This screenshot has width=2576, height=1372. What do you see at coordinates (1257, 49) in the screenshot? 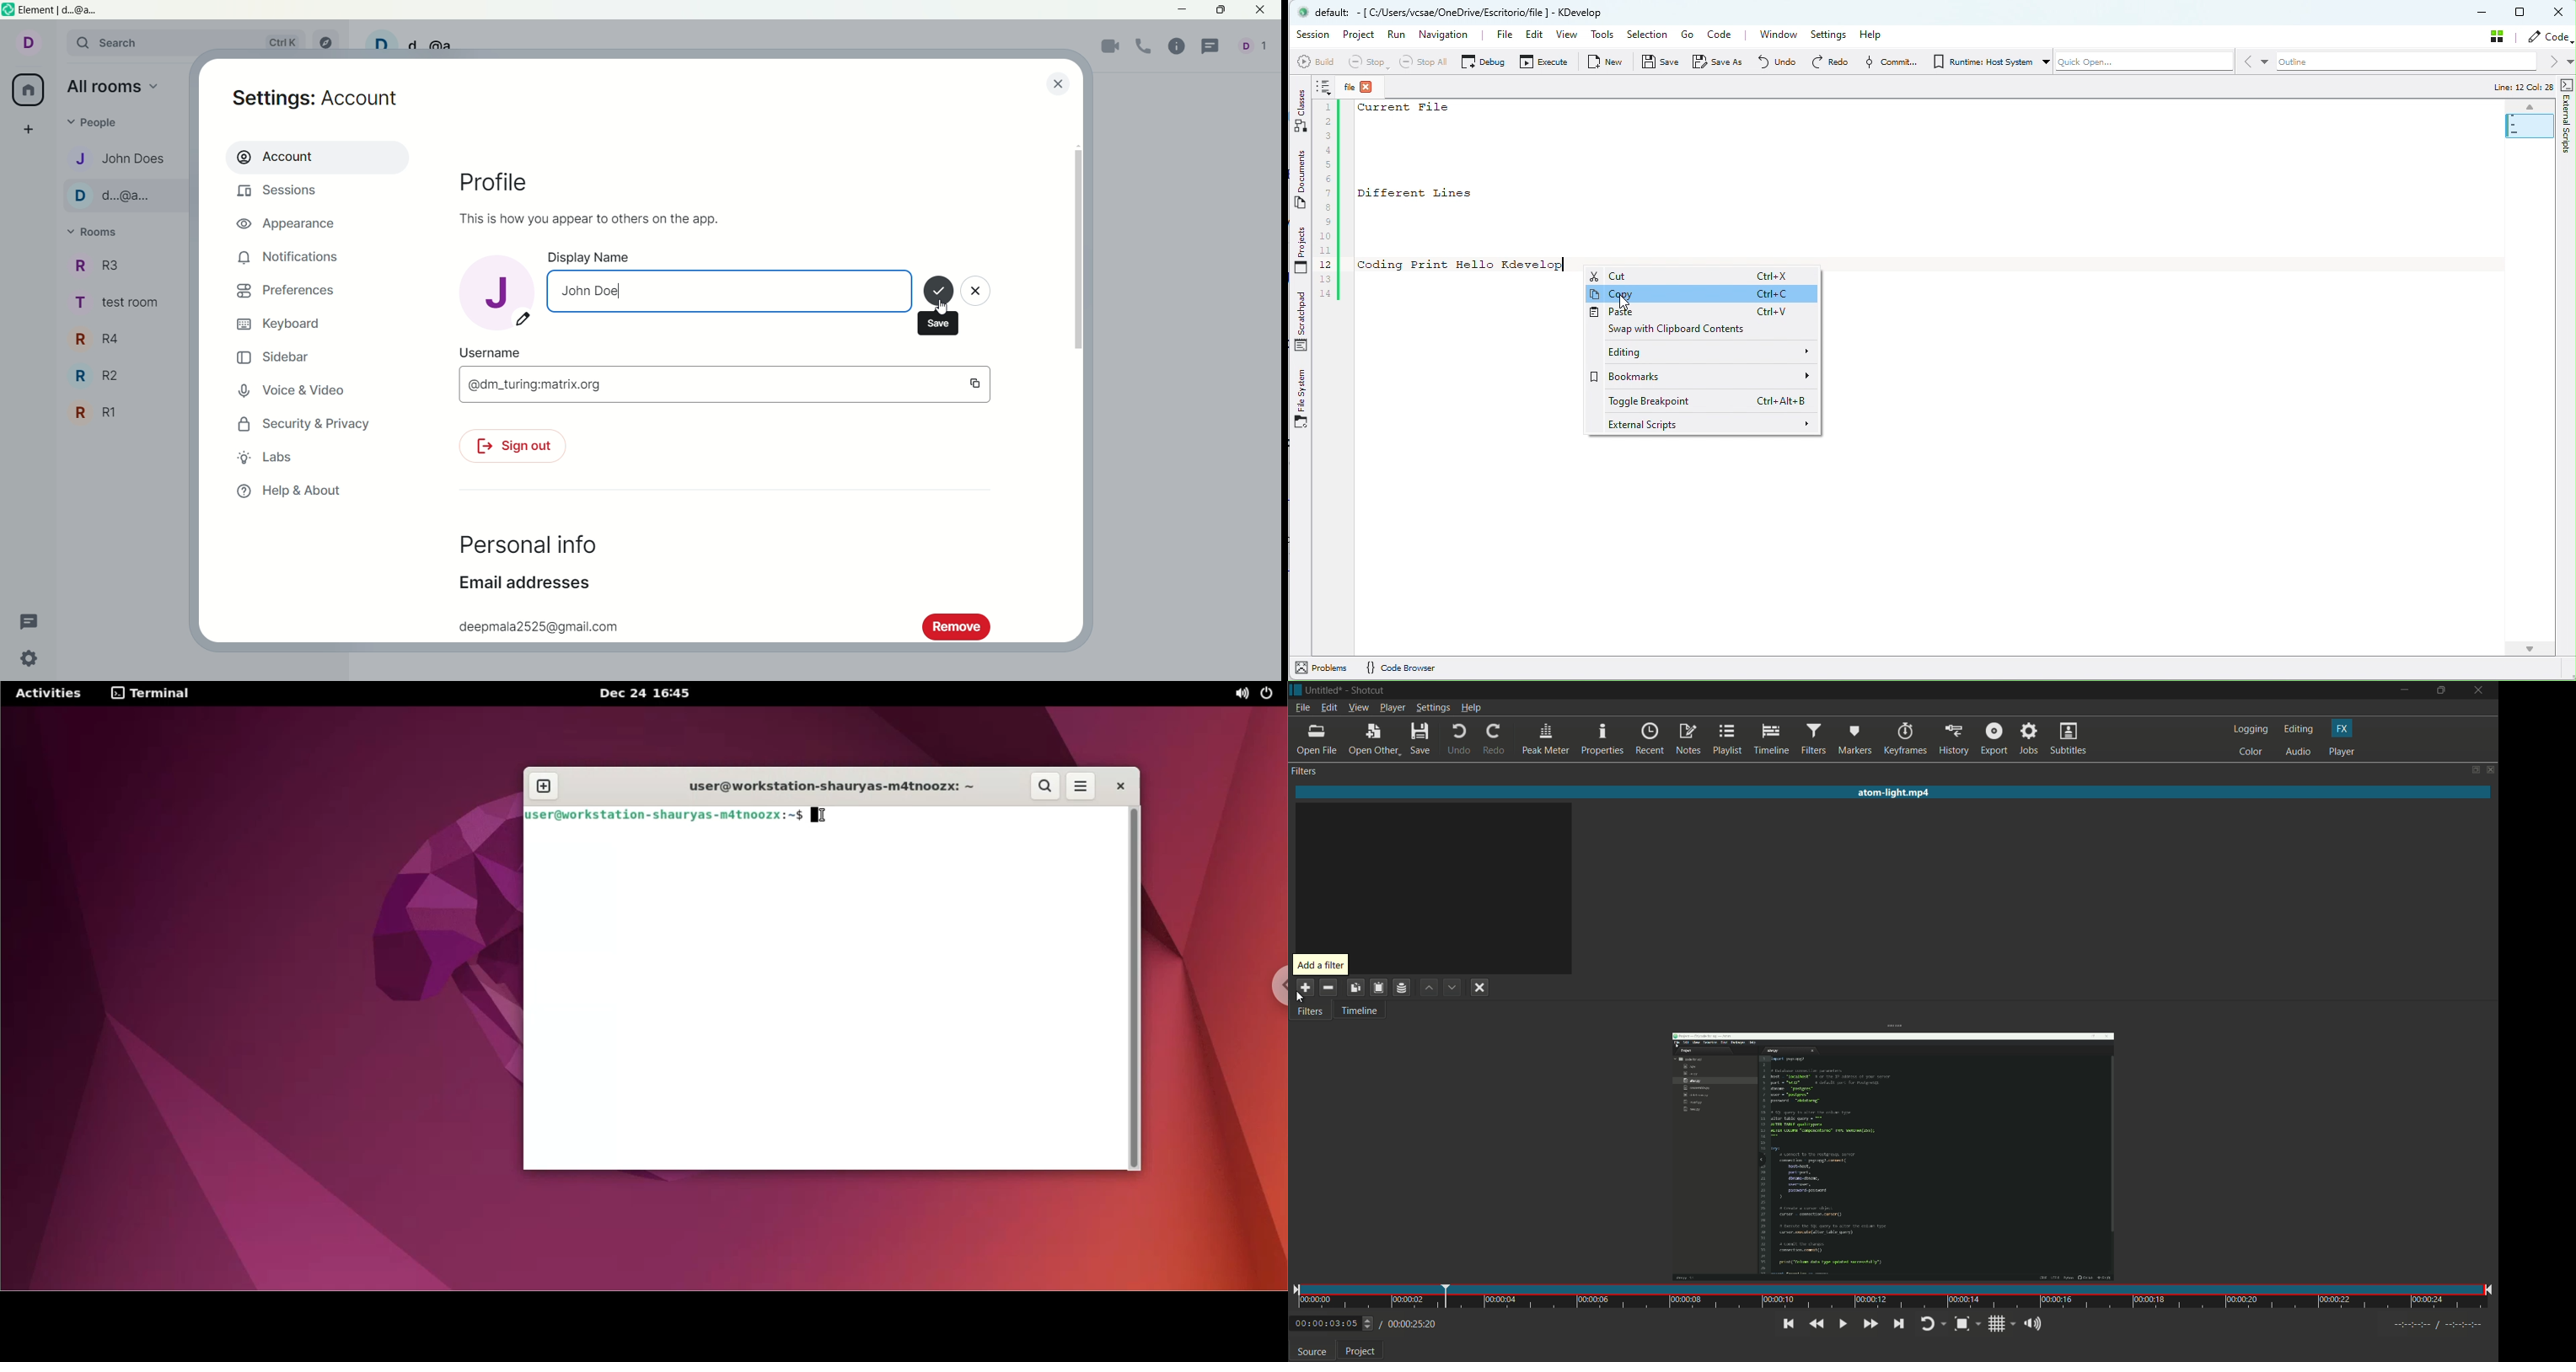
I see `people` at bounding box center [1257, 49].